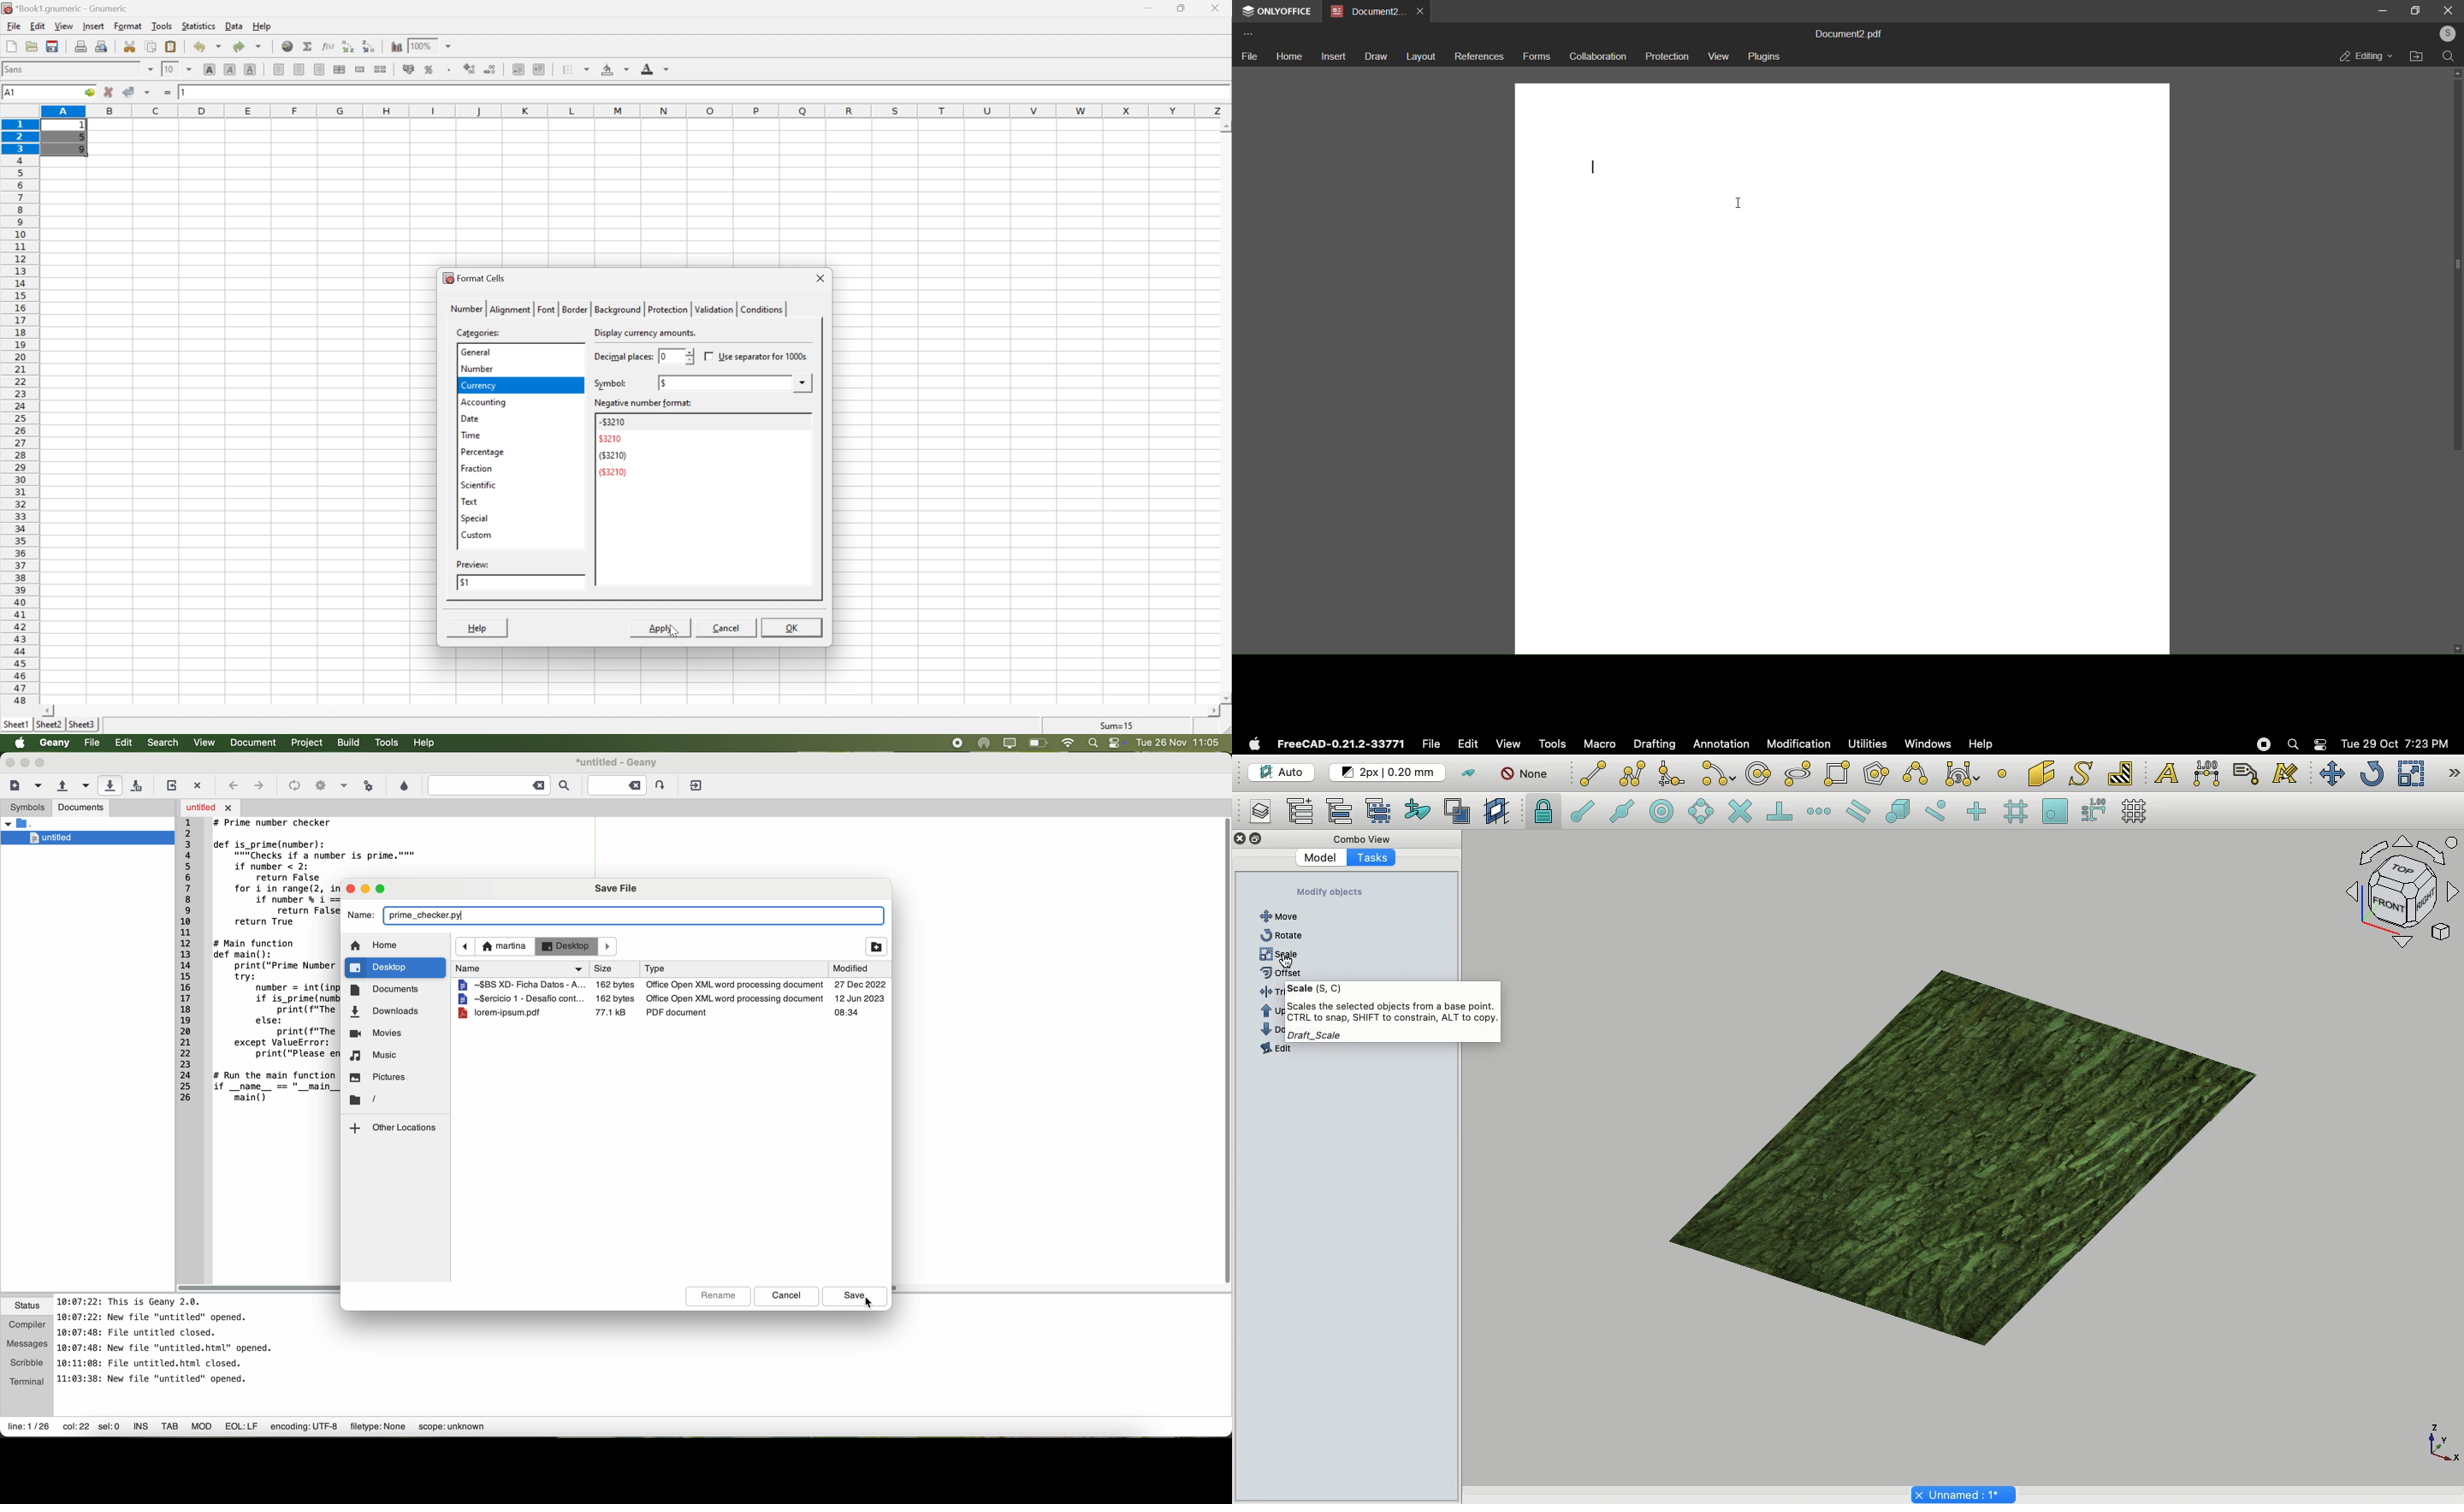 The image size is (2464, 1512). I want to click on Line, so click(1277, 914).